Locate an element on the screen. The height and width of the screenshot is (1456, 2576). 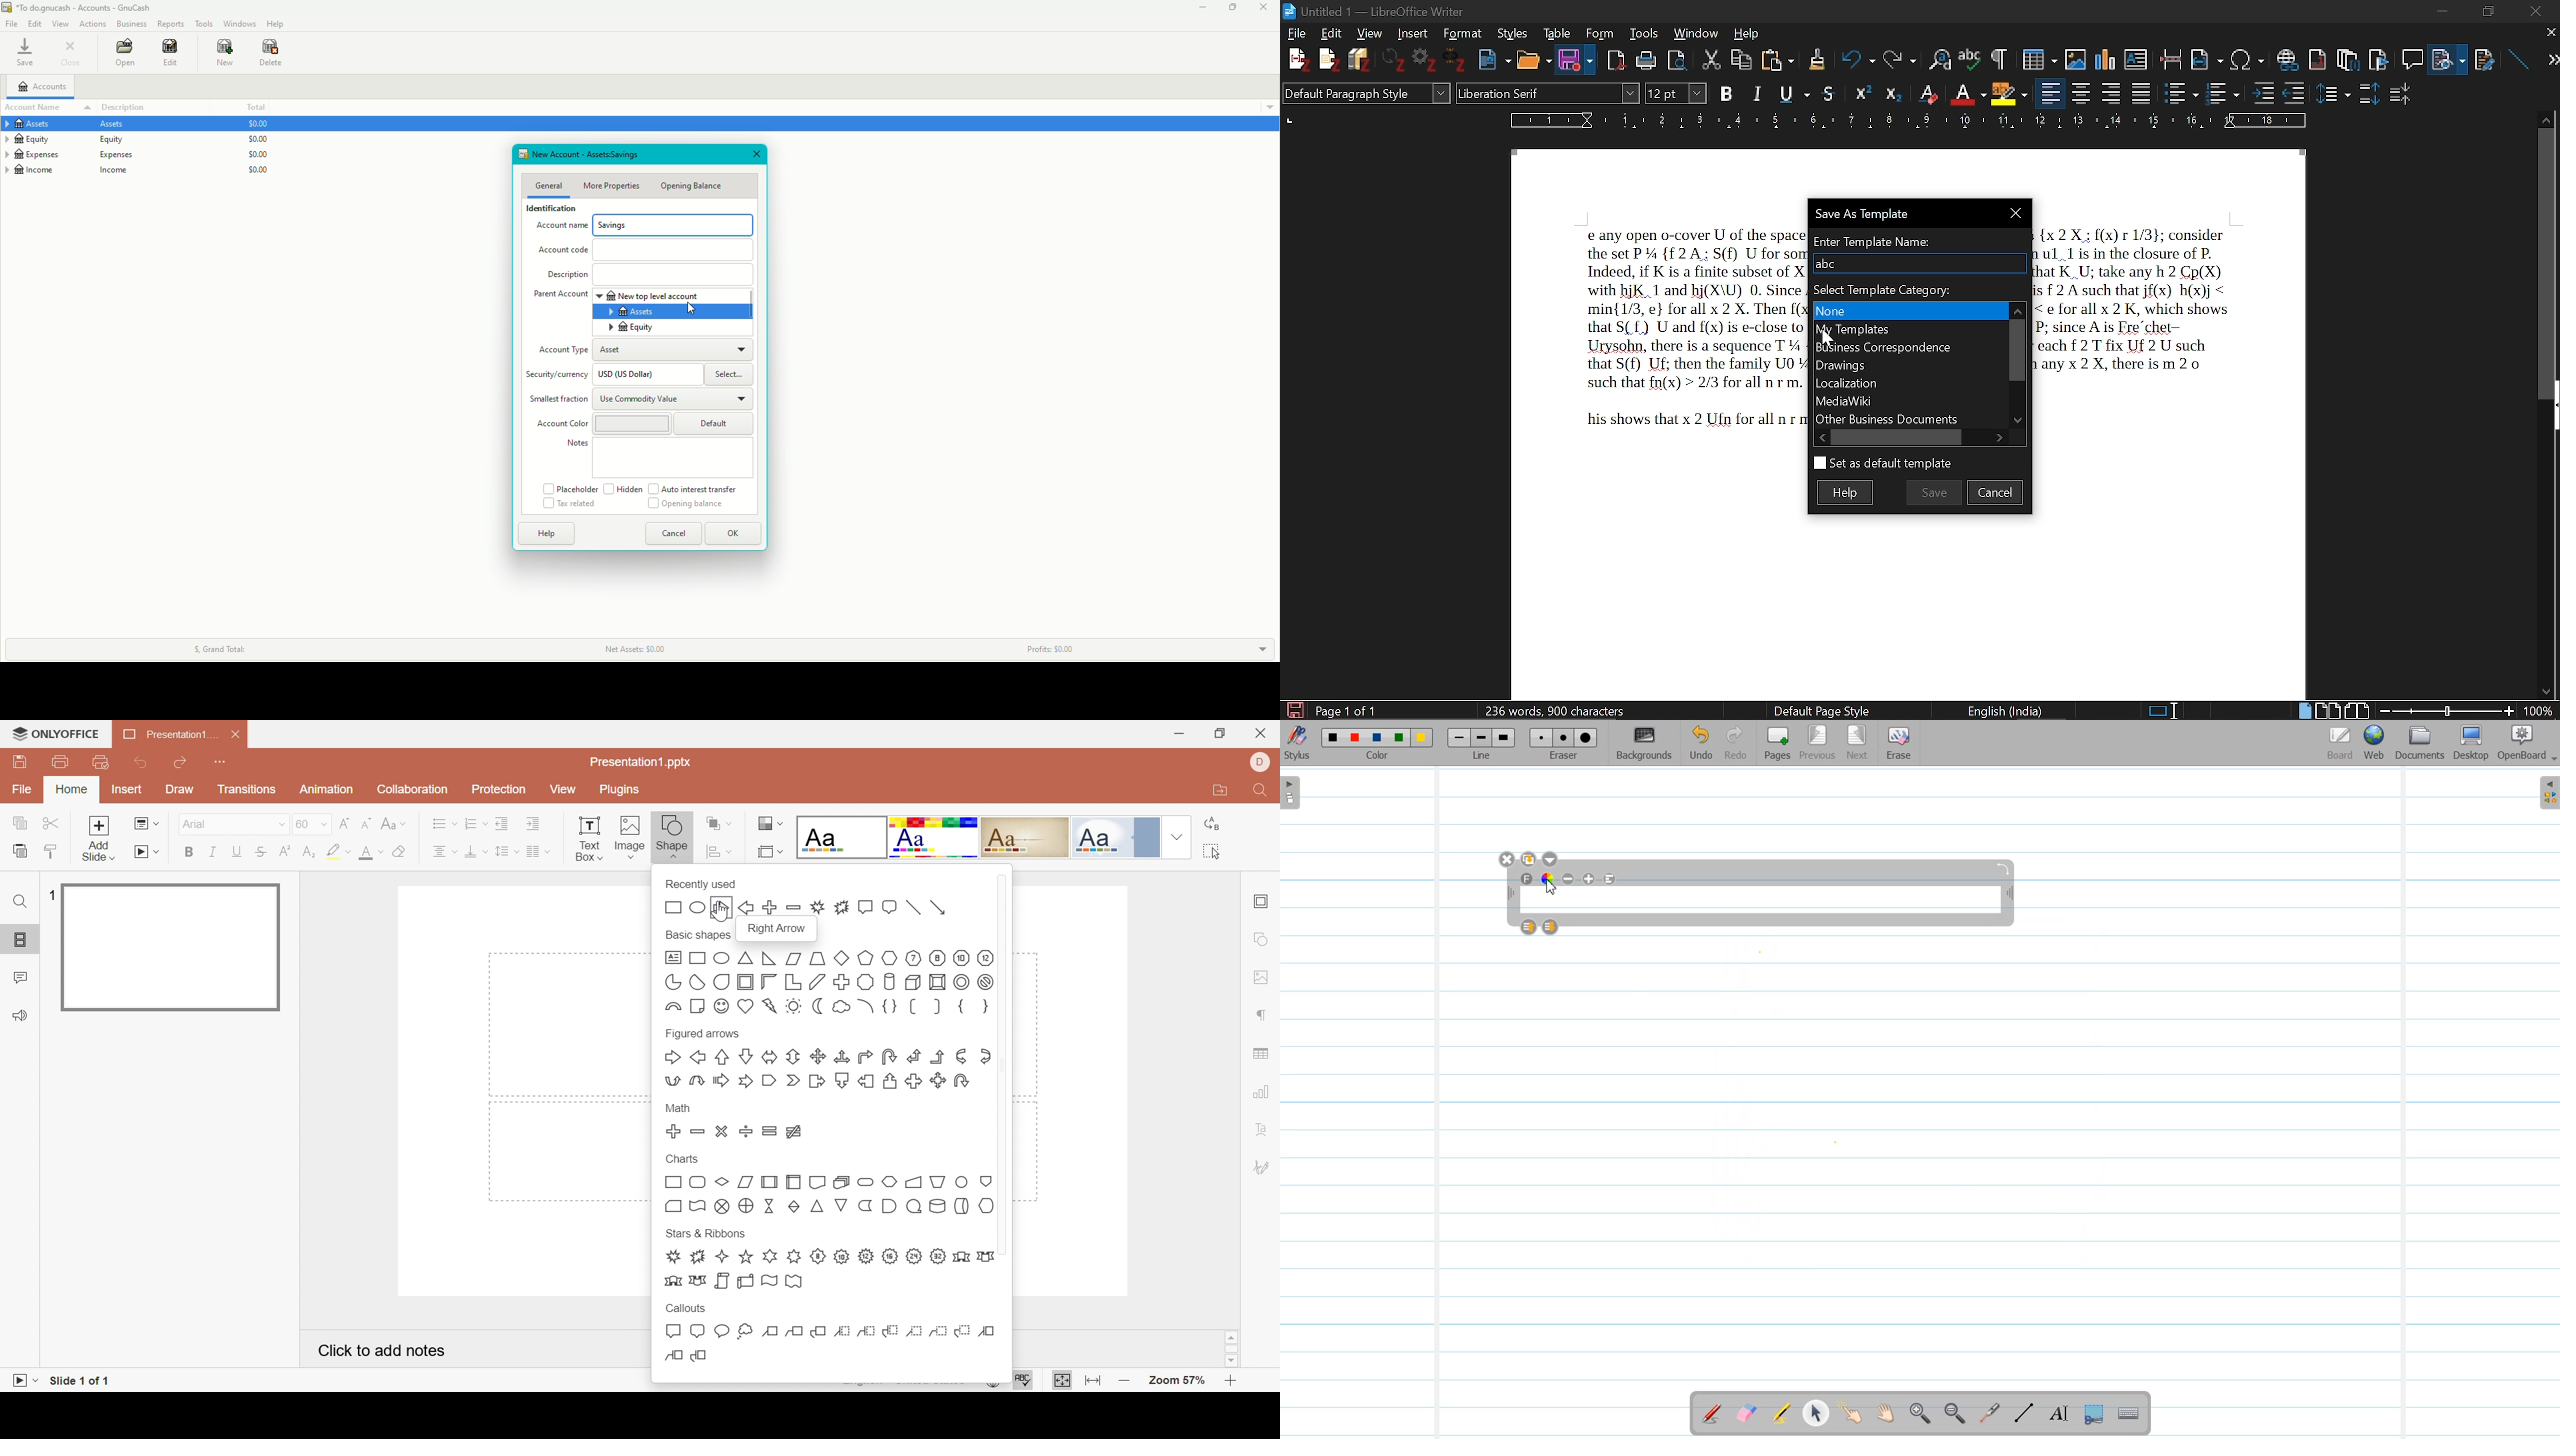
Spell checking is located at coordinates (1021, 1380).